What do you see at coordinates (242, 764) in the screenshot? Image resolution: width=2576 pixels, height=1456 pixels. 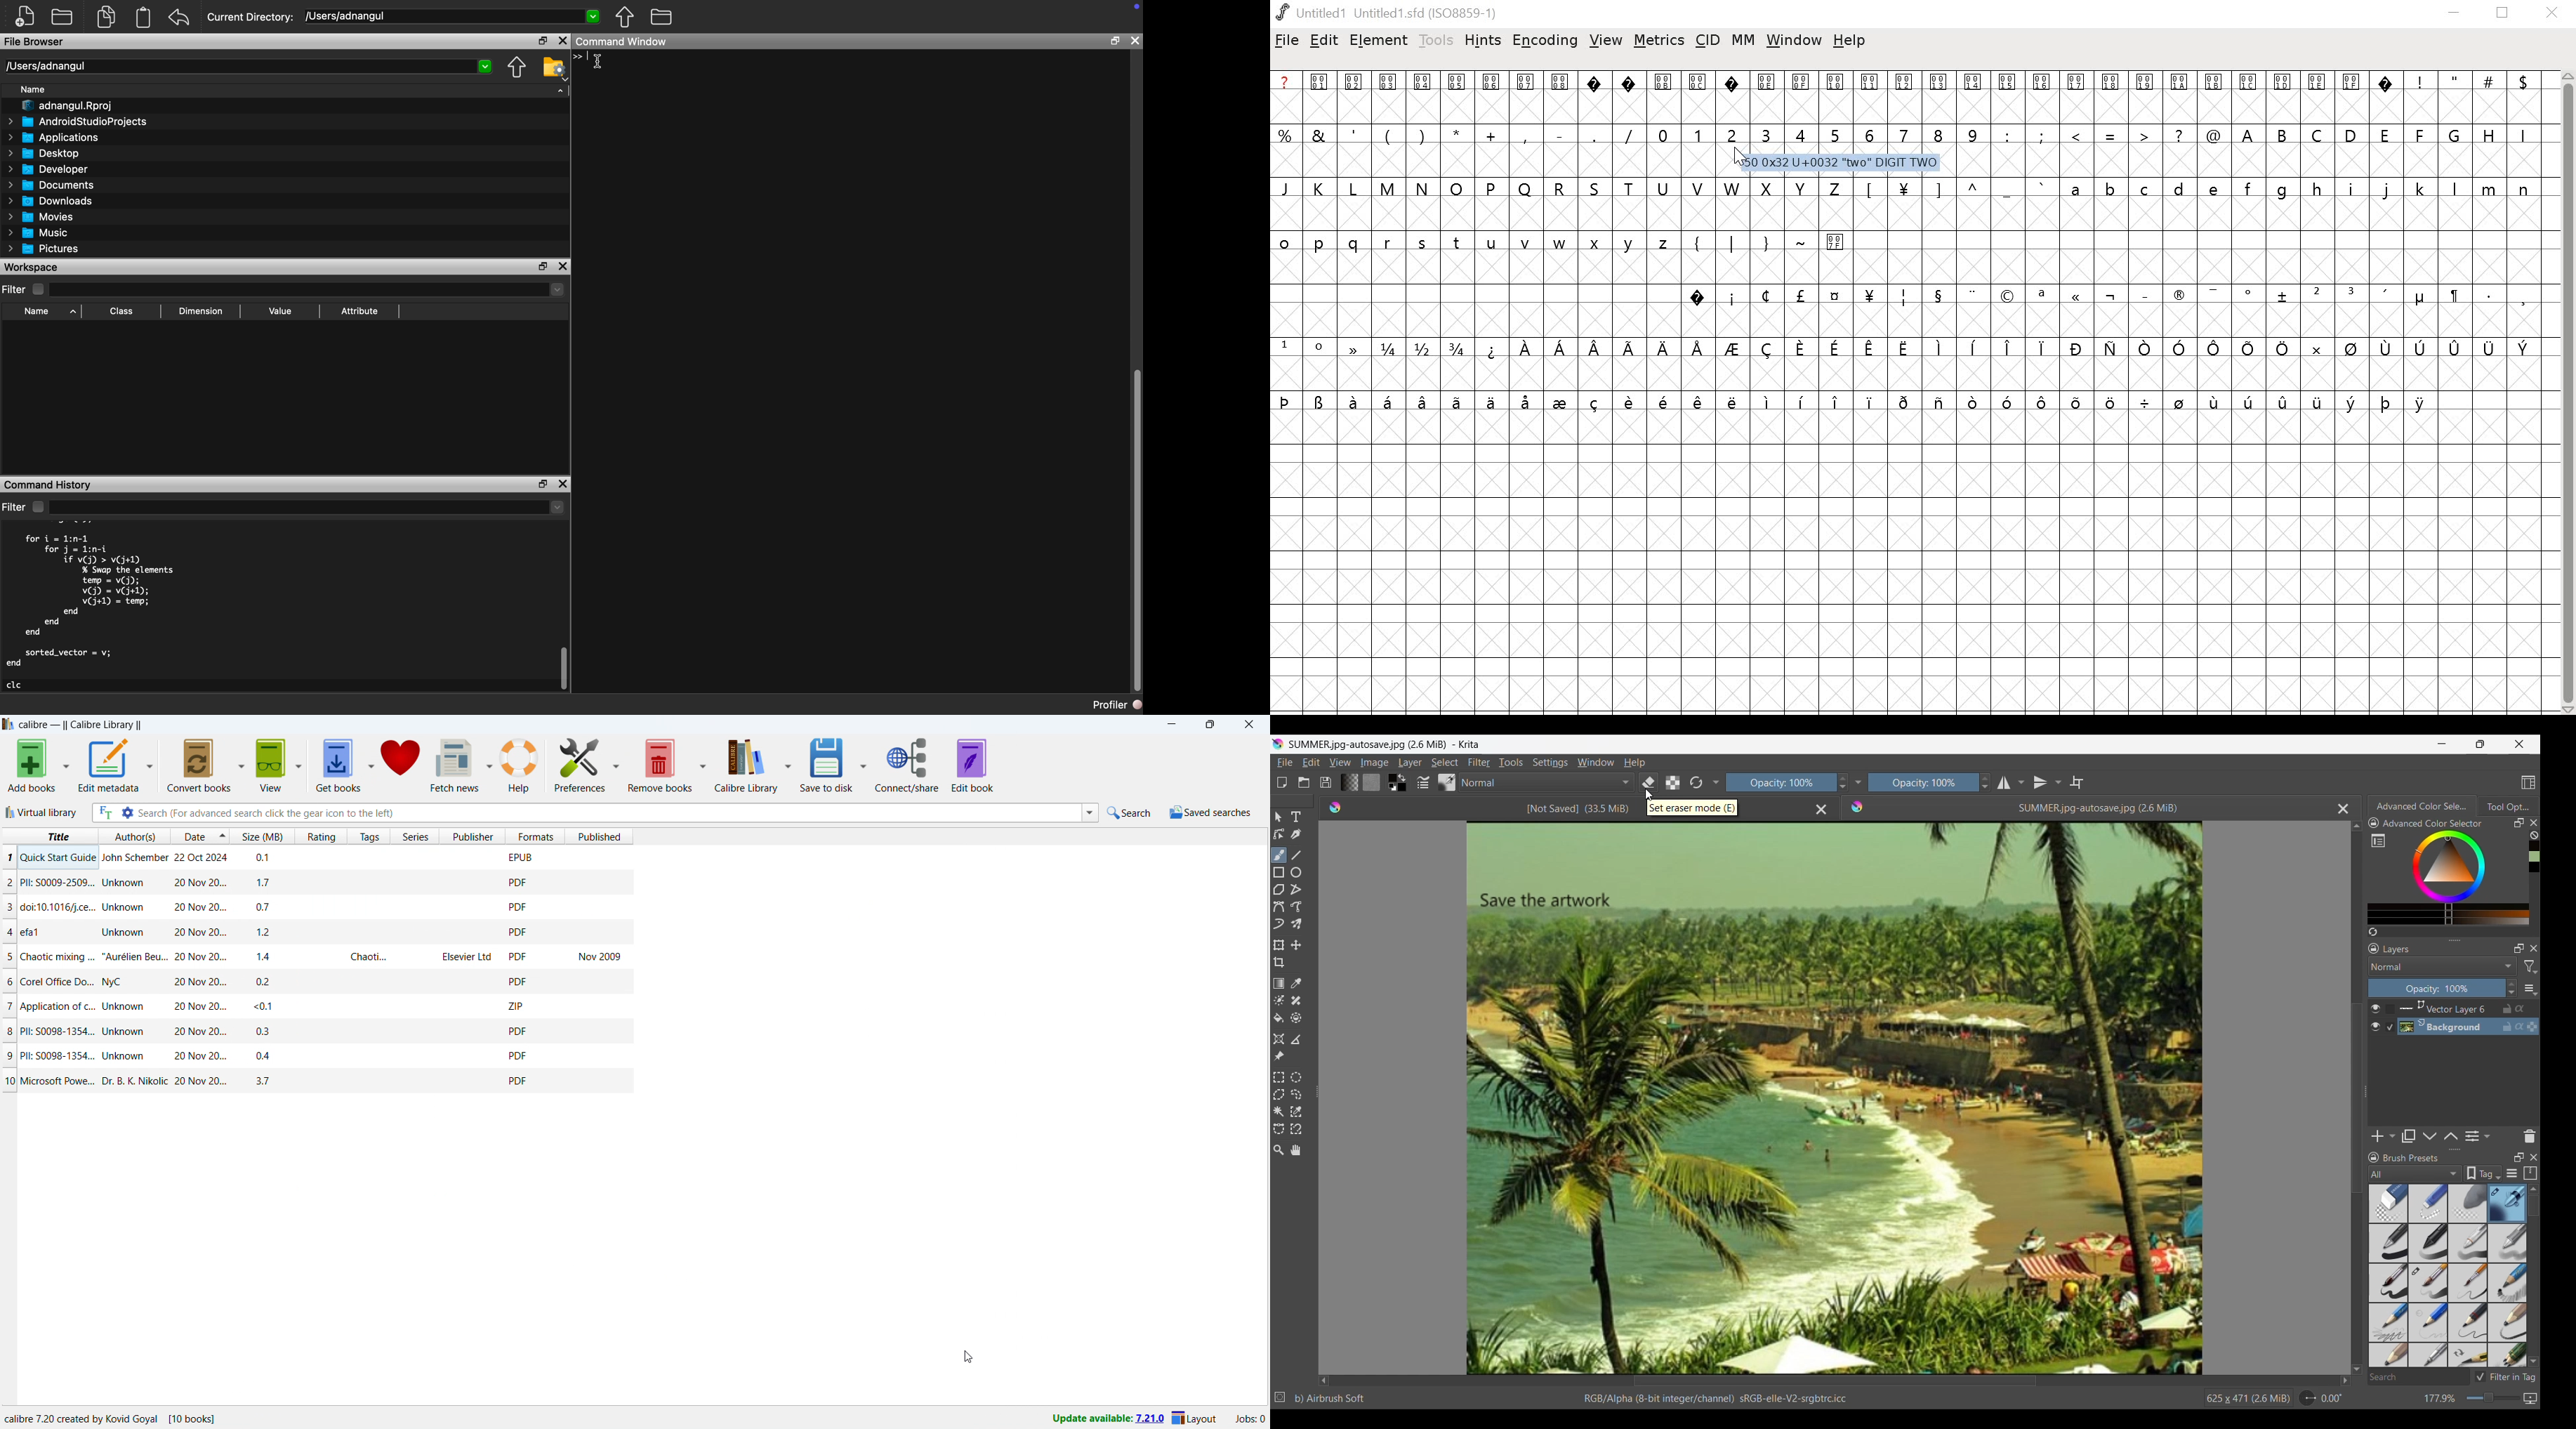 I see `convert books options` at bounding box center [242, 764].